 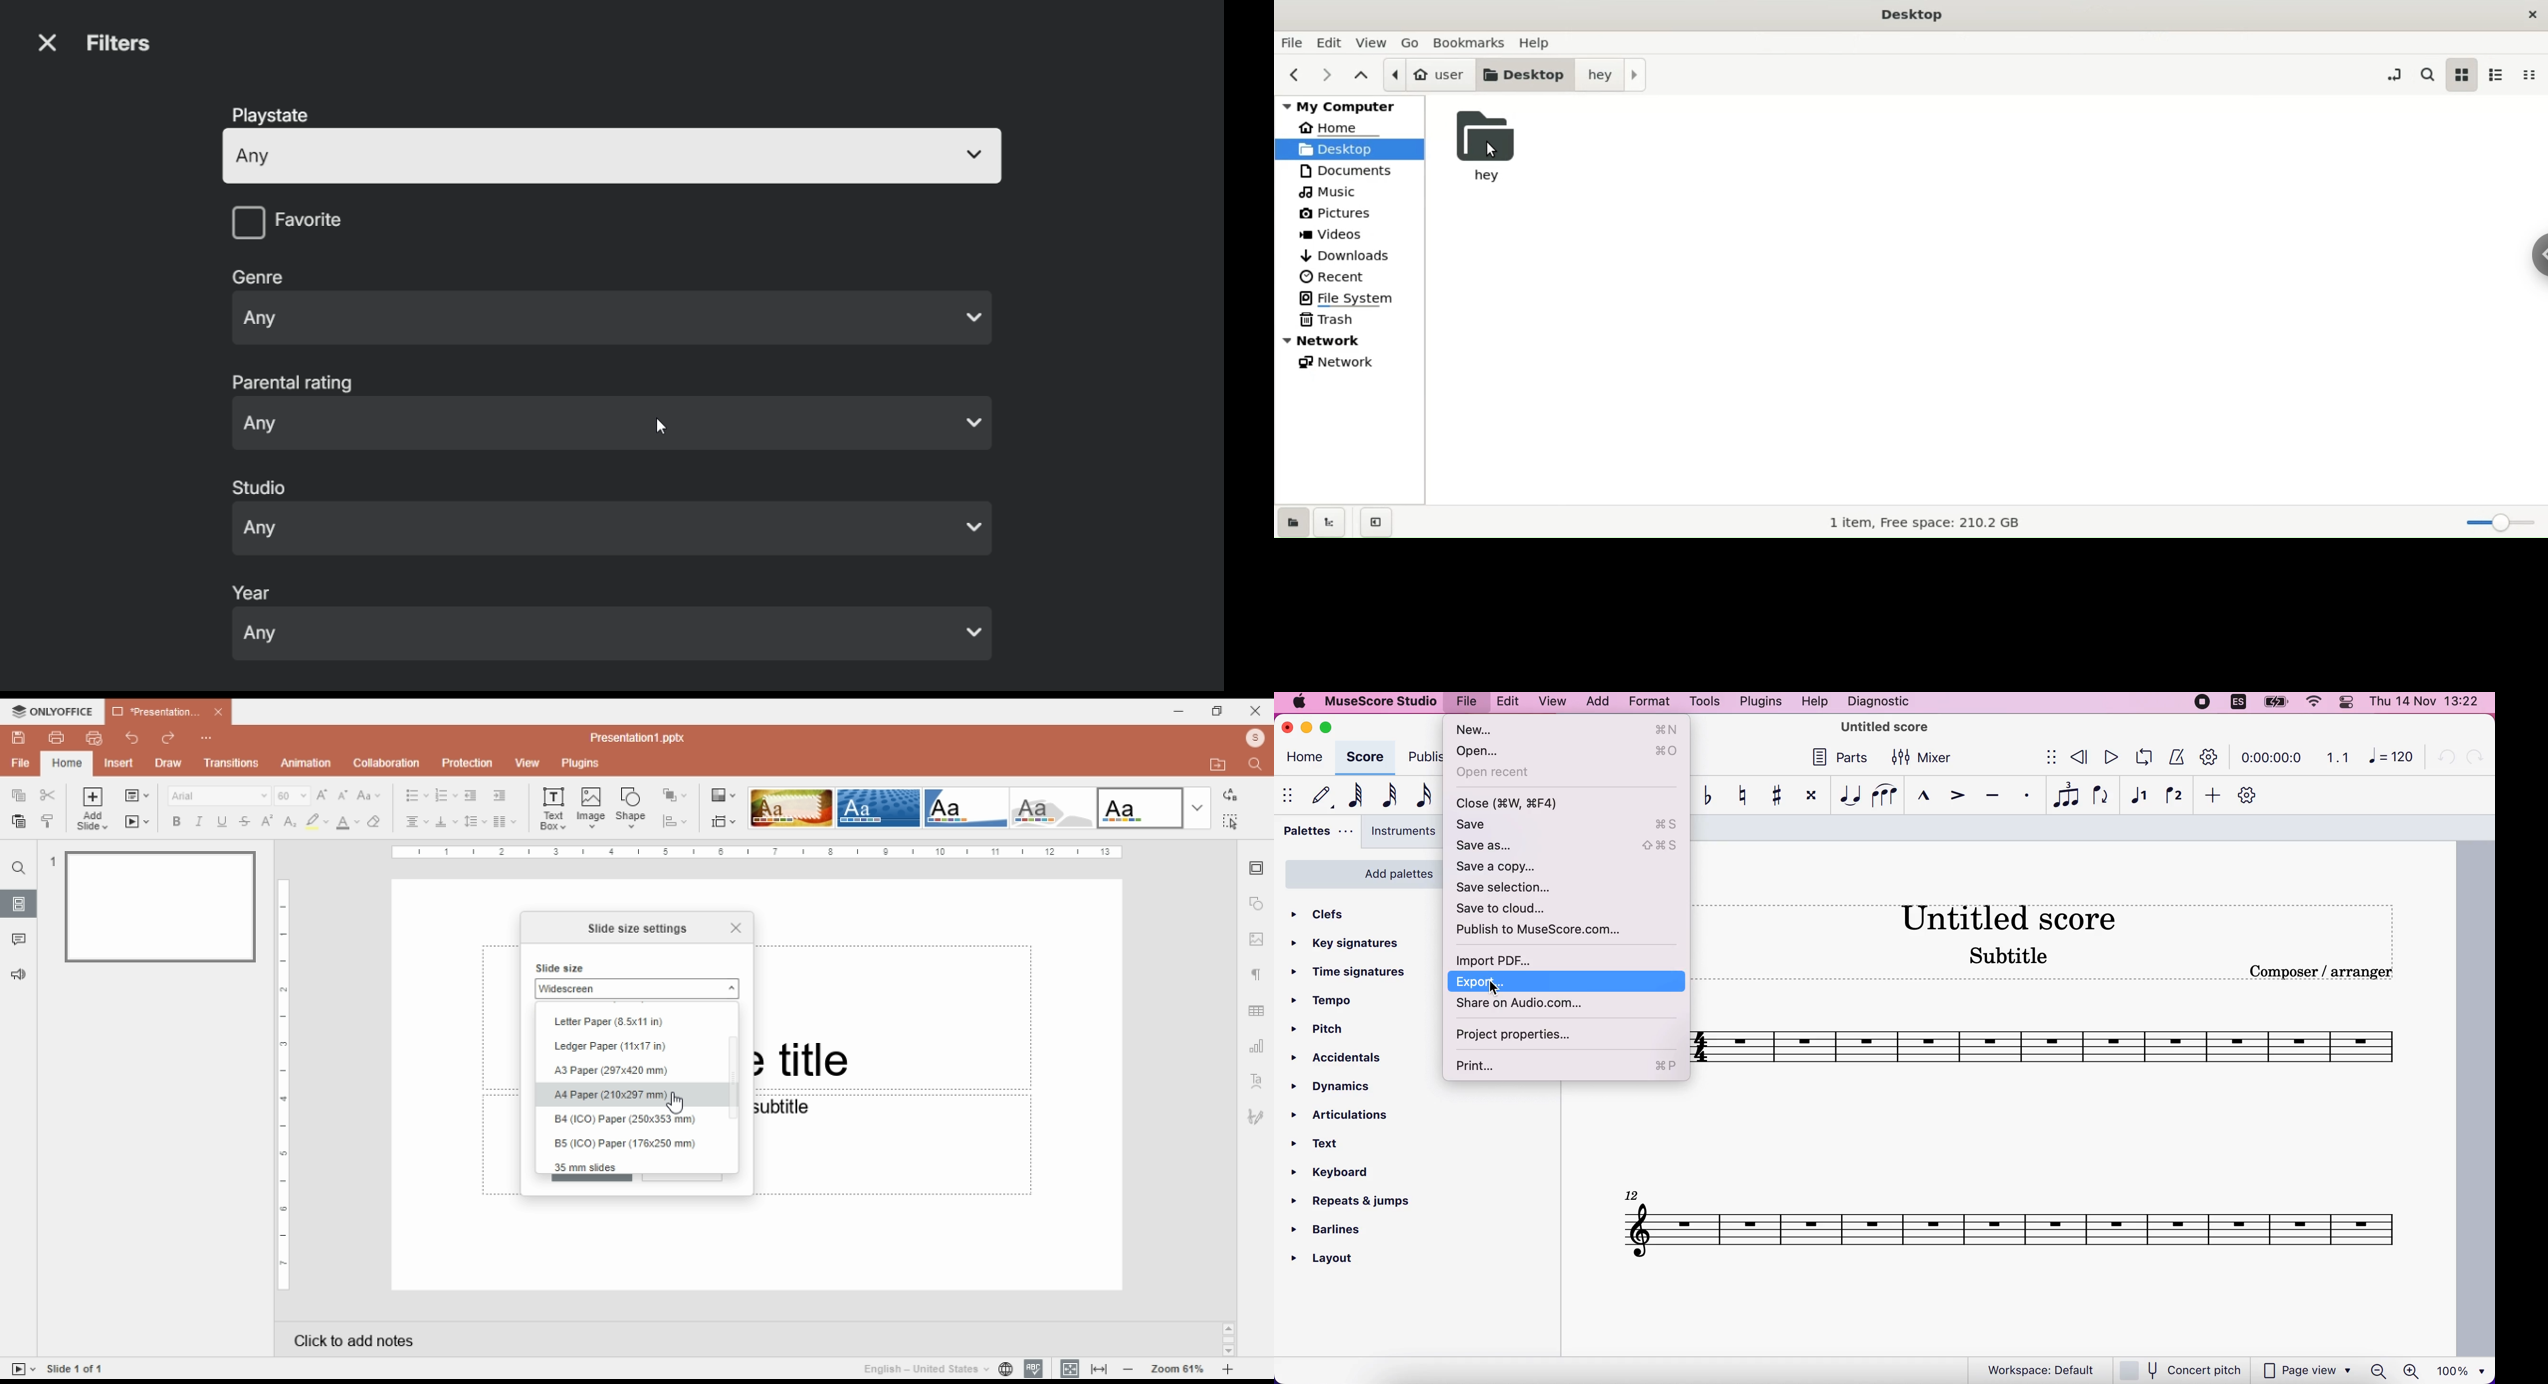 What do you see at coordinates (1382, 703) in the screenshot?
I see `musescore studio` at bounding box center [1382, 703].